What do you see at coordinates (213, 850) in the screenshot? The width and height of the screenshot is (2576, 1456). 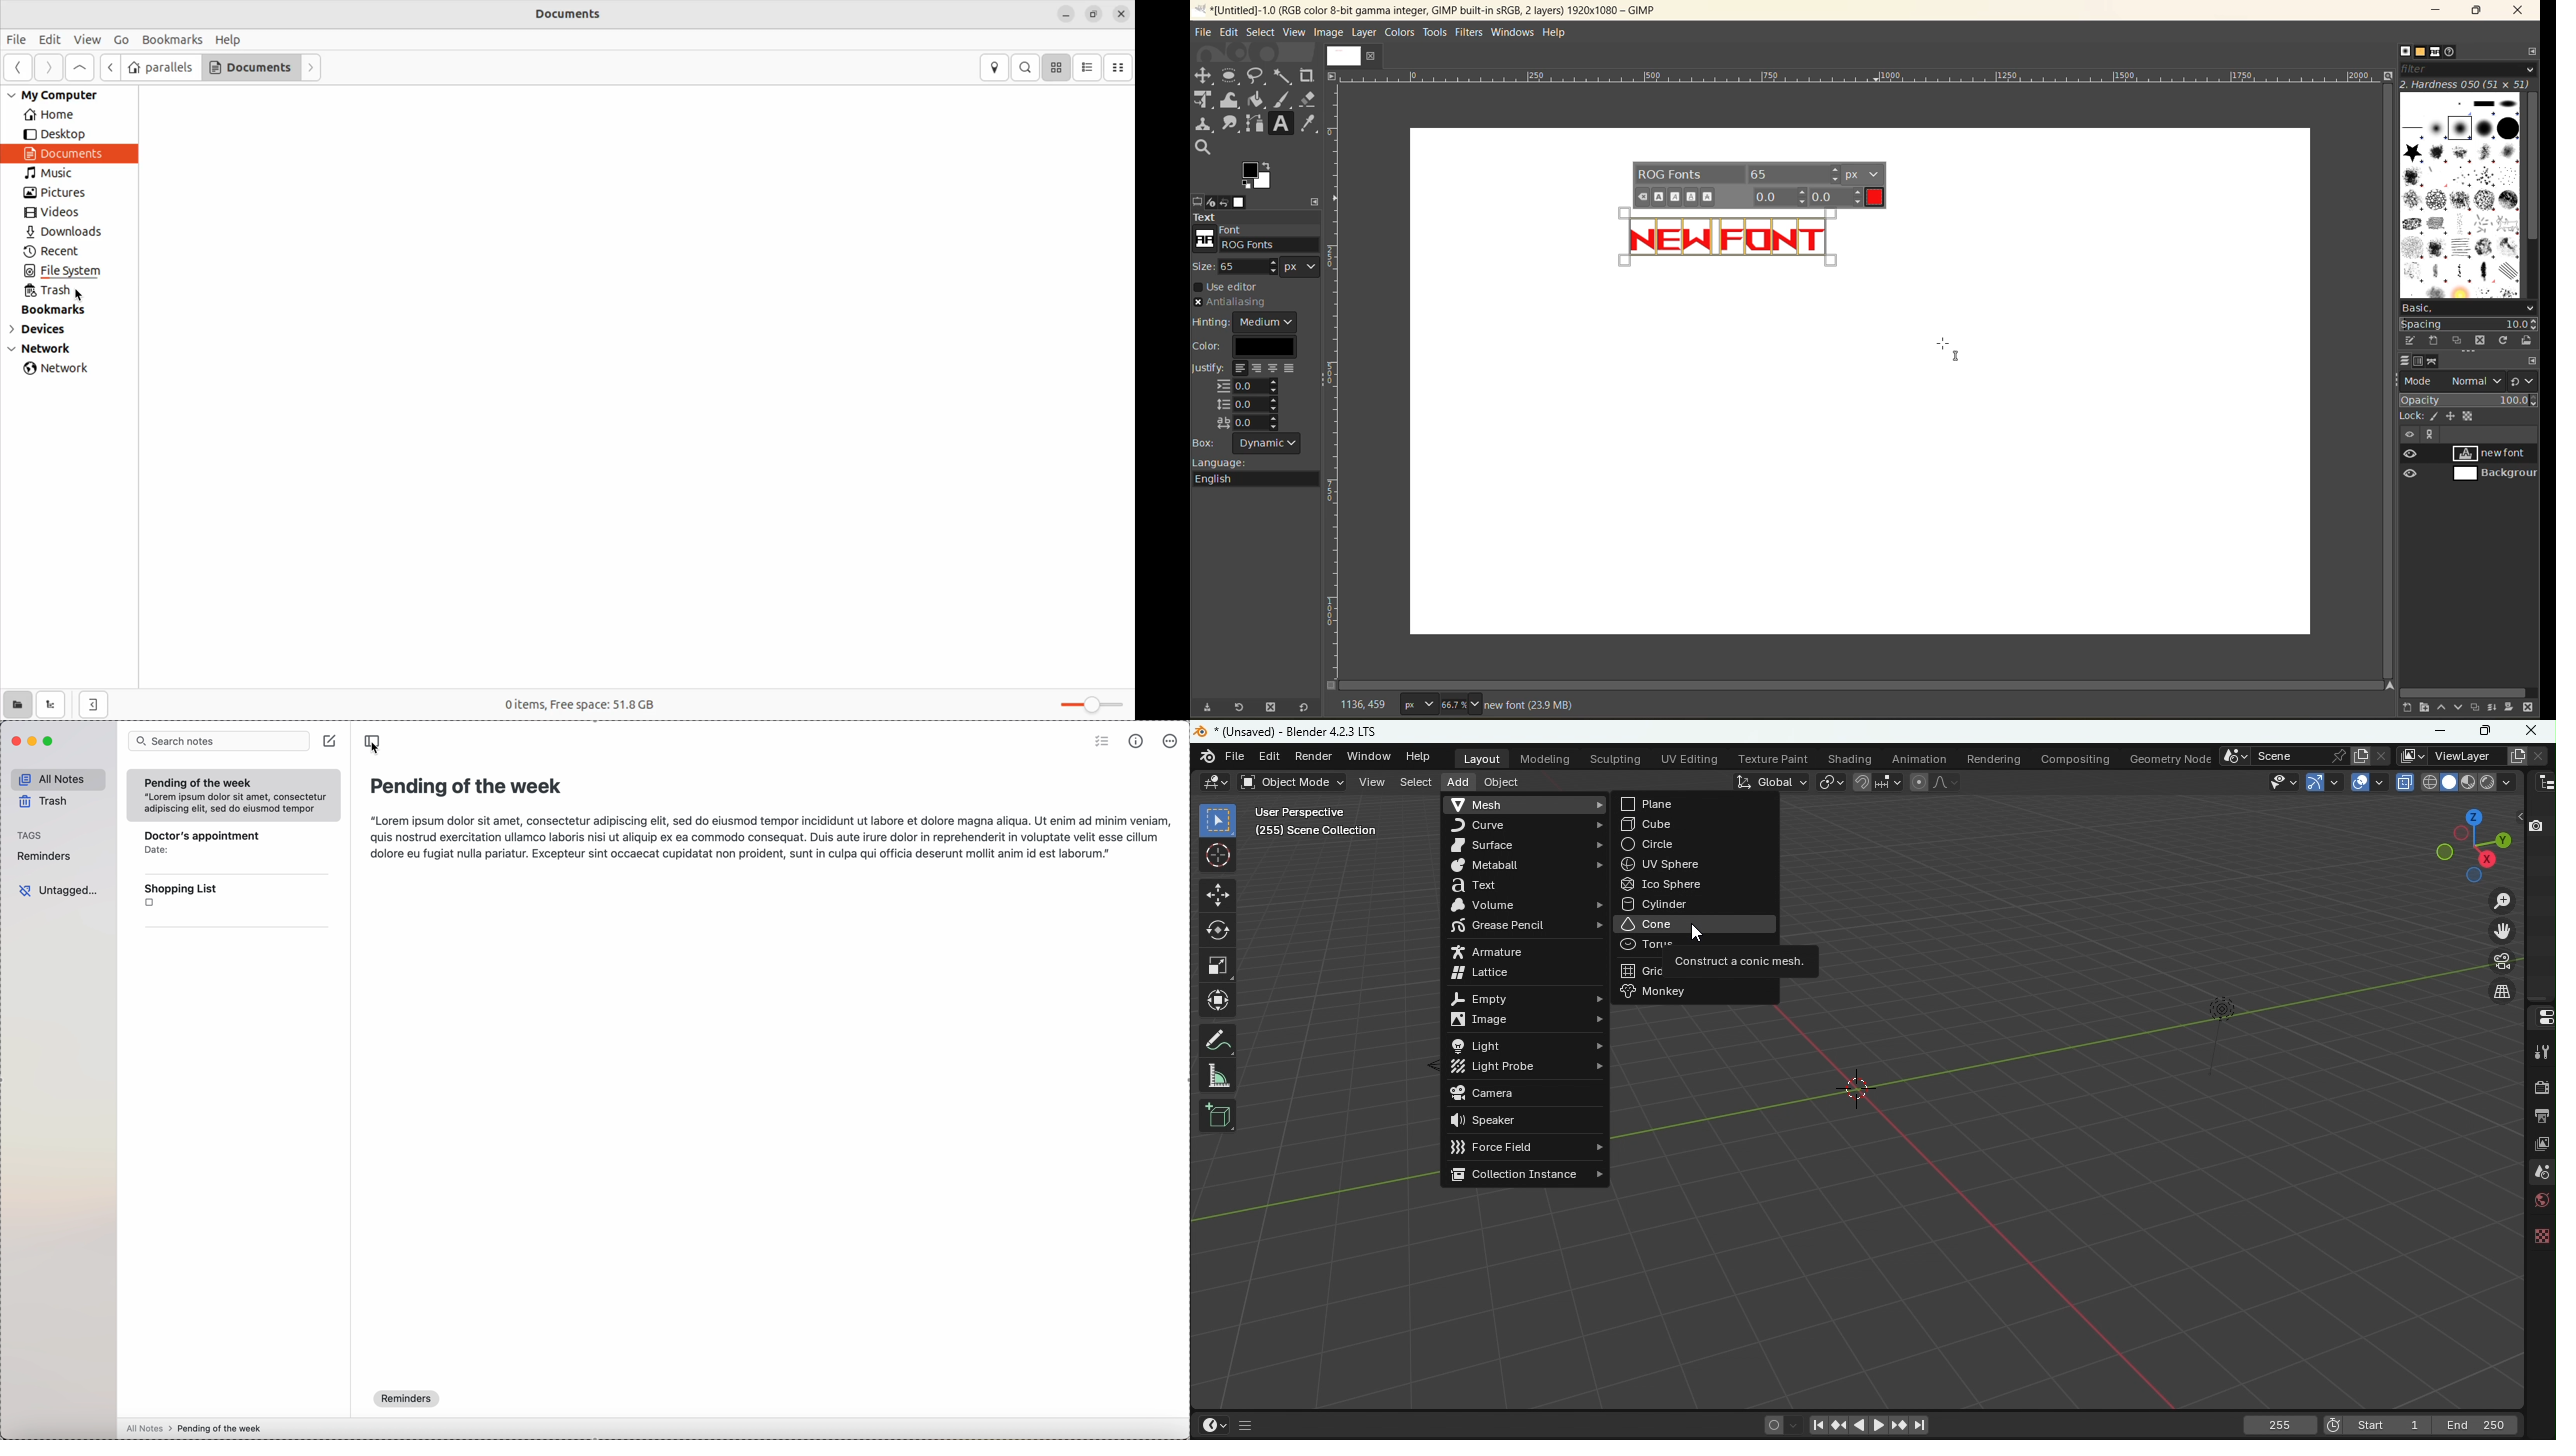 I see `doctor's appointment note` at bounding box center [213, 850].